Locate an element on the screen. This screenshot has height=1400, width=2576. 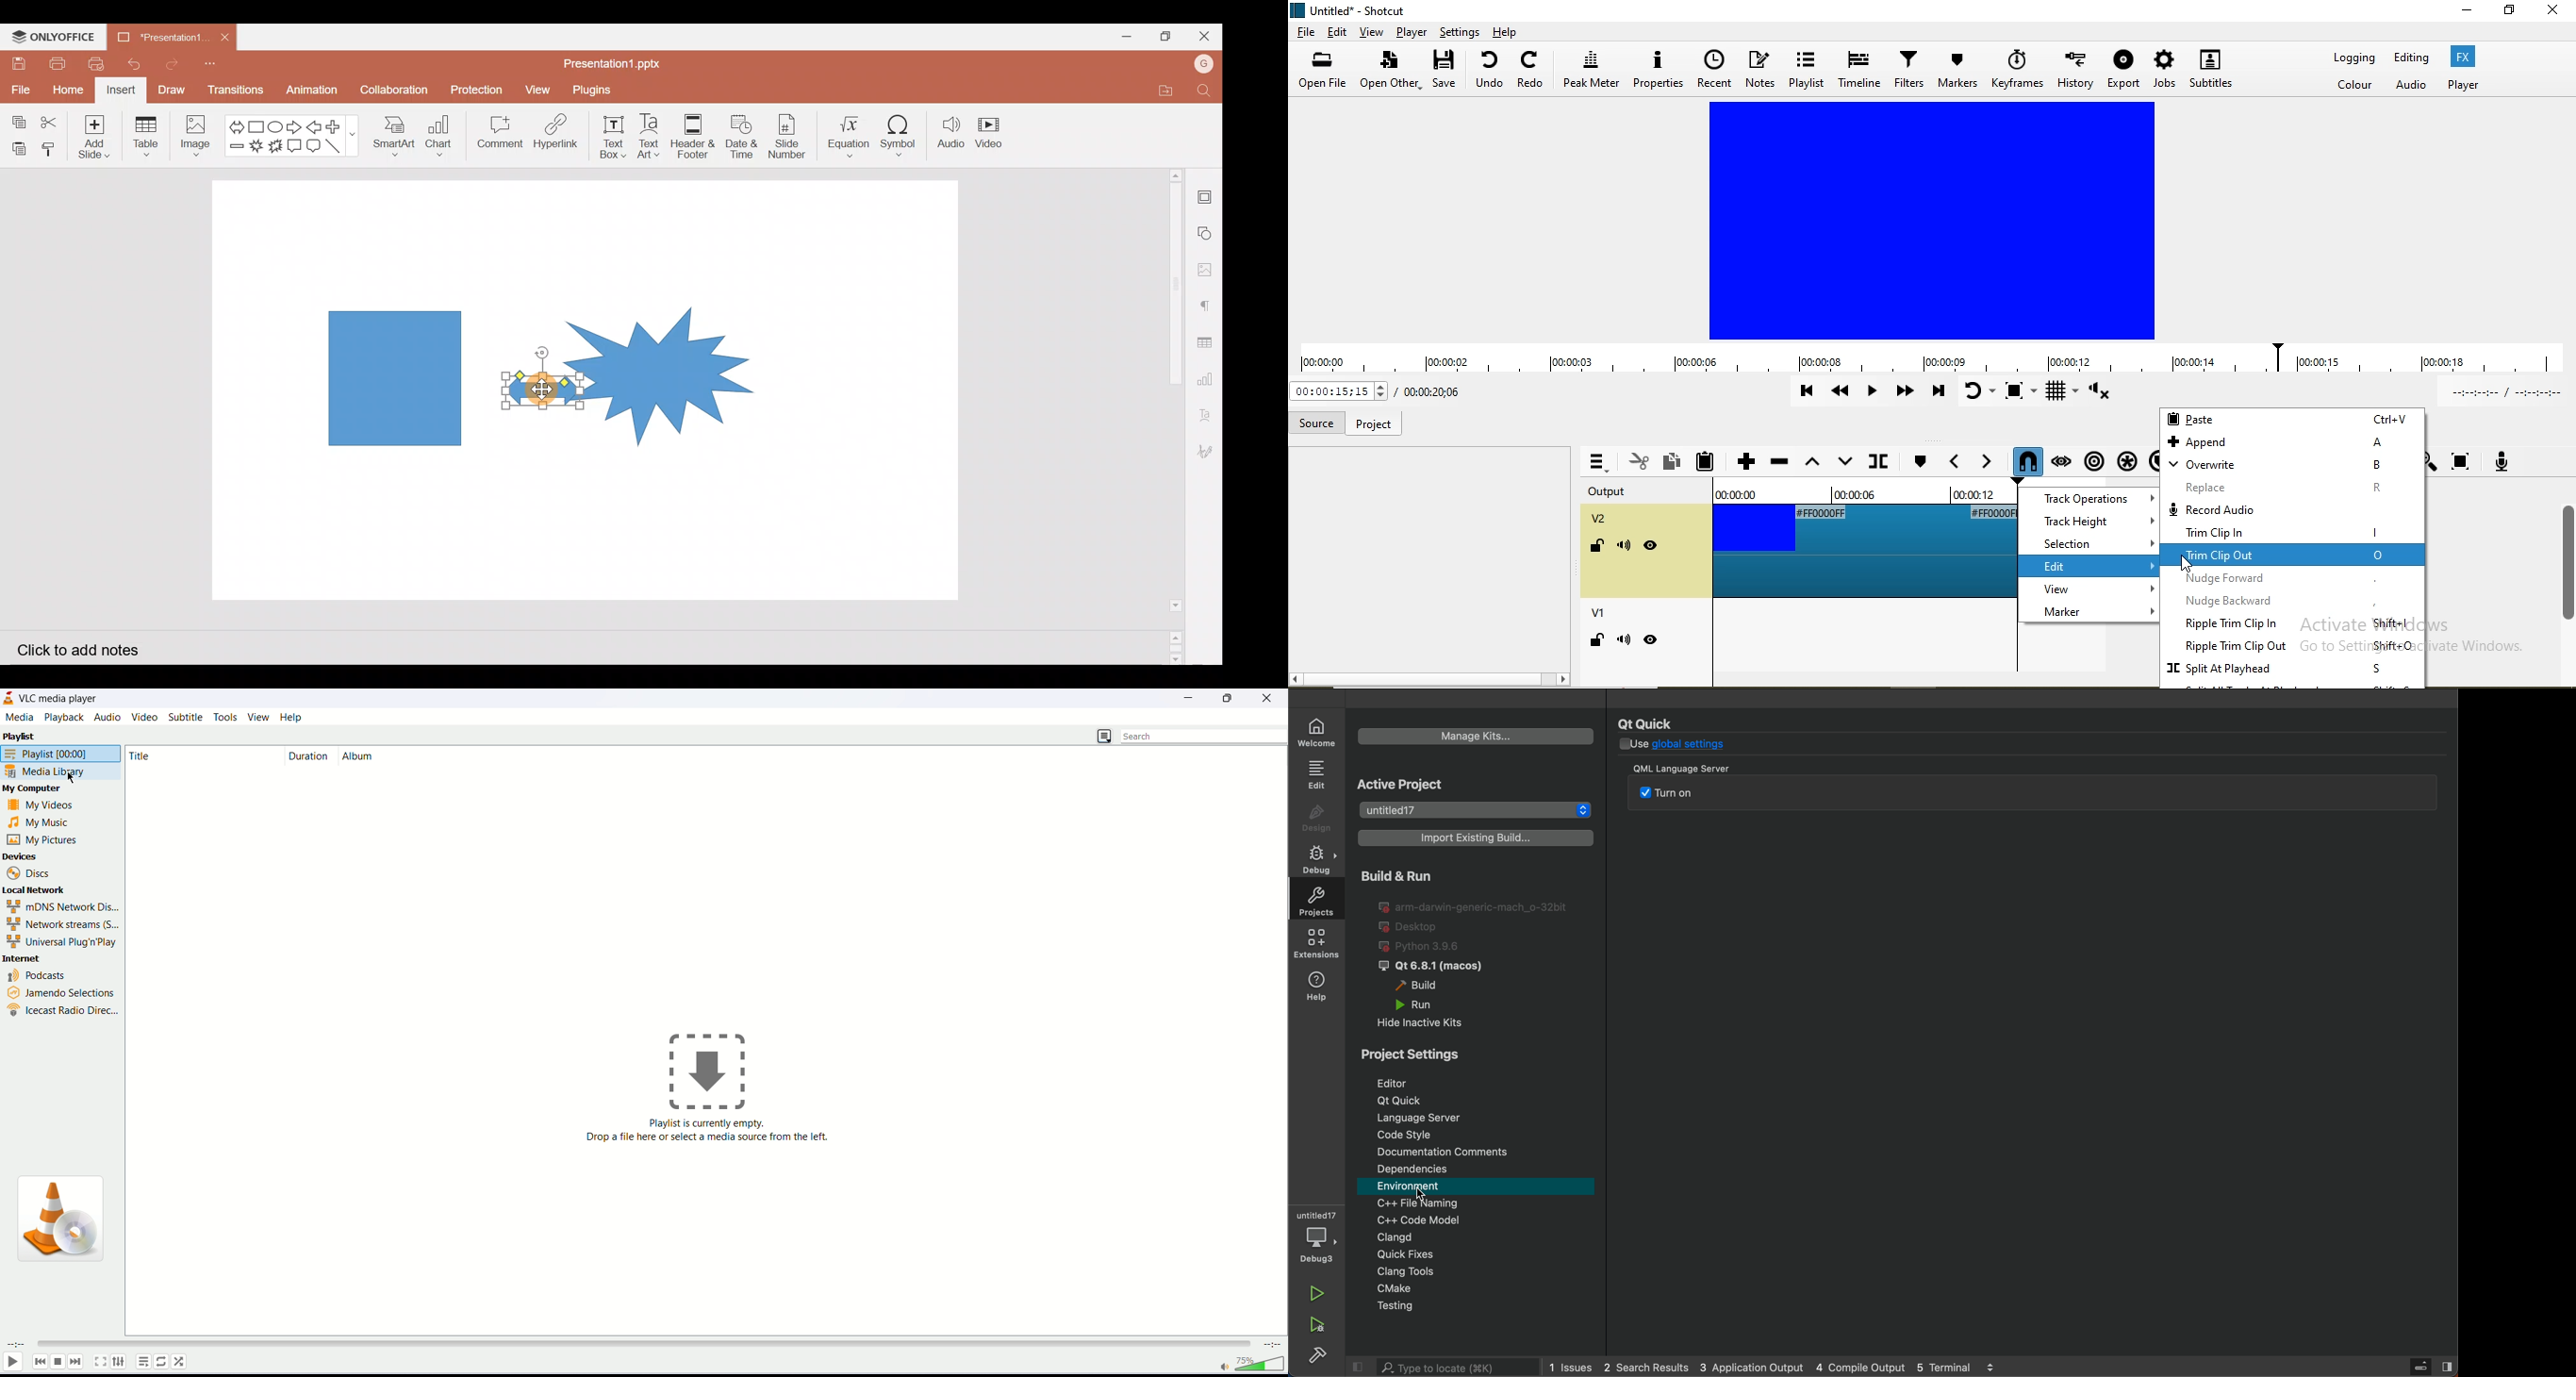
undo is located at coordinates (1489, 73).